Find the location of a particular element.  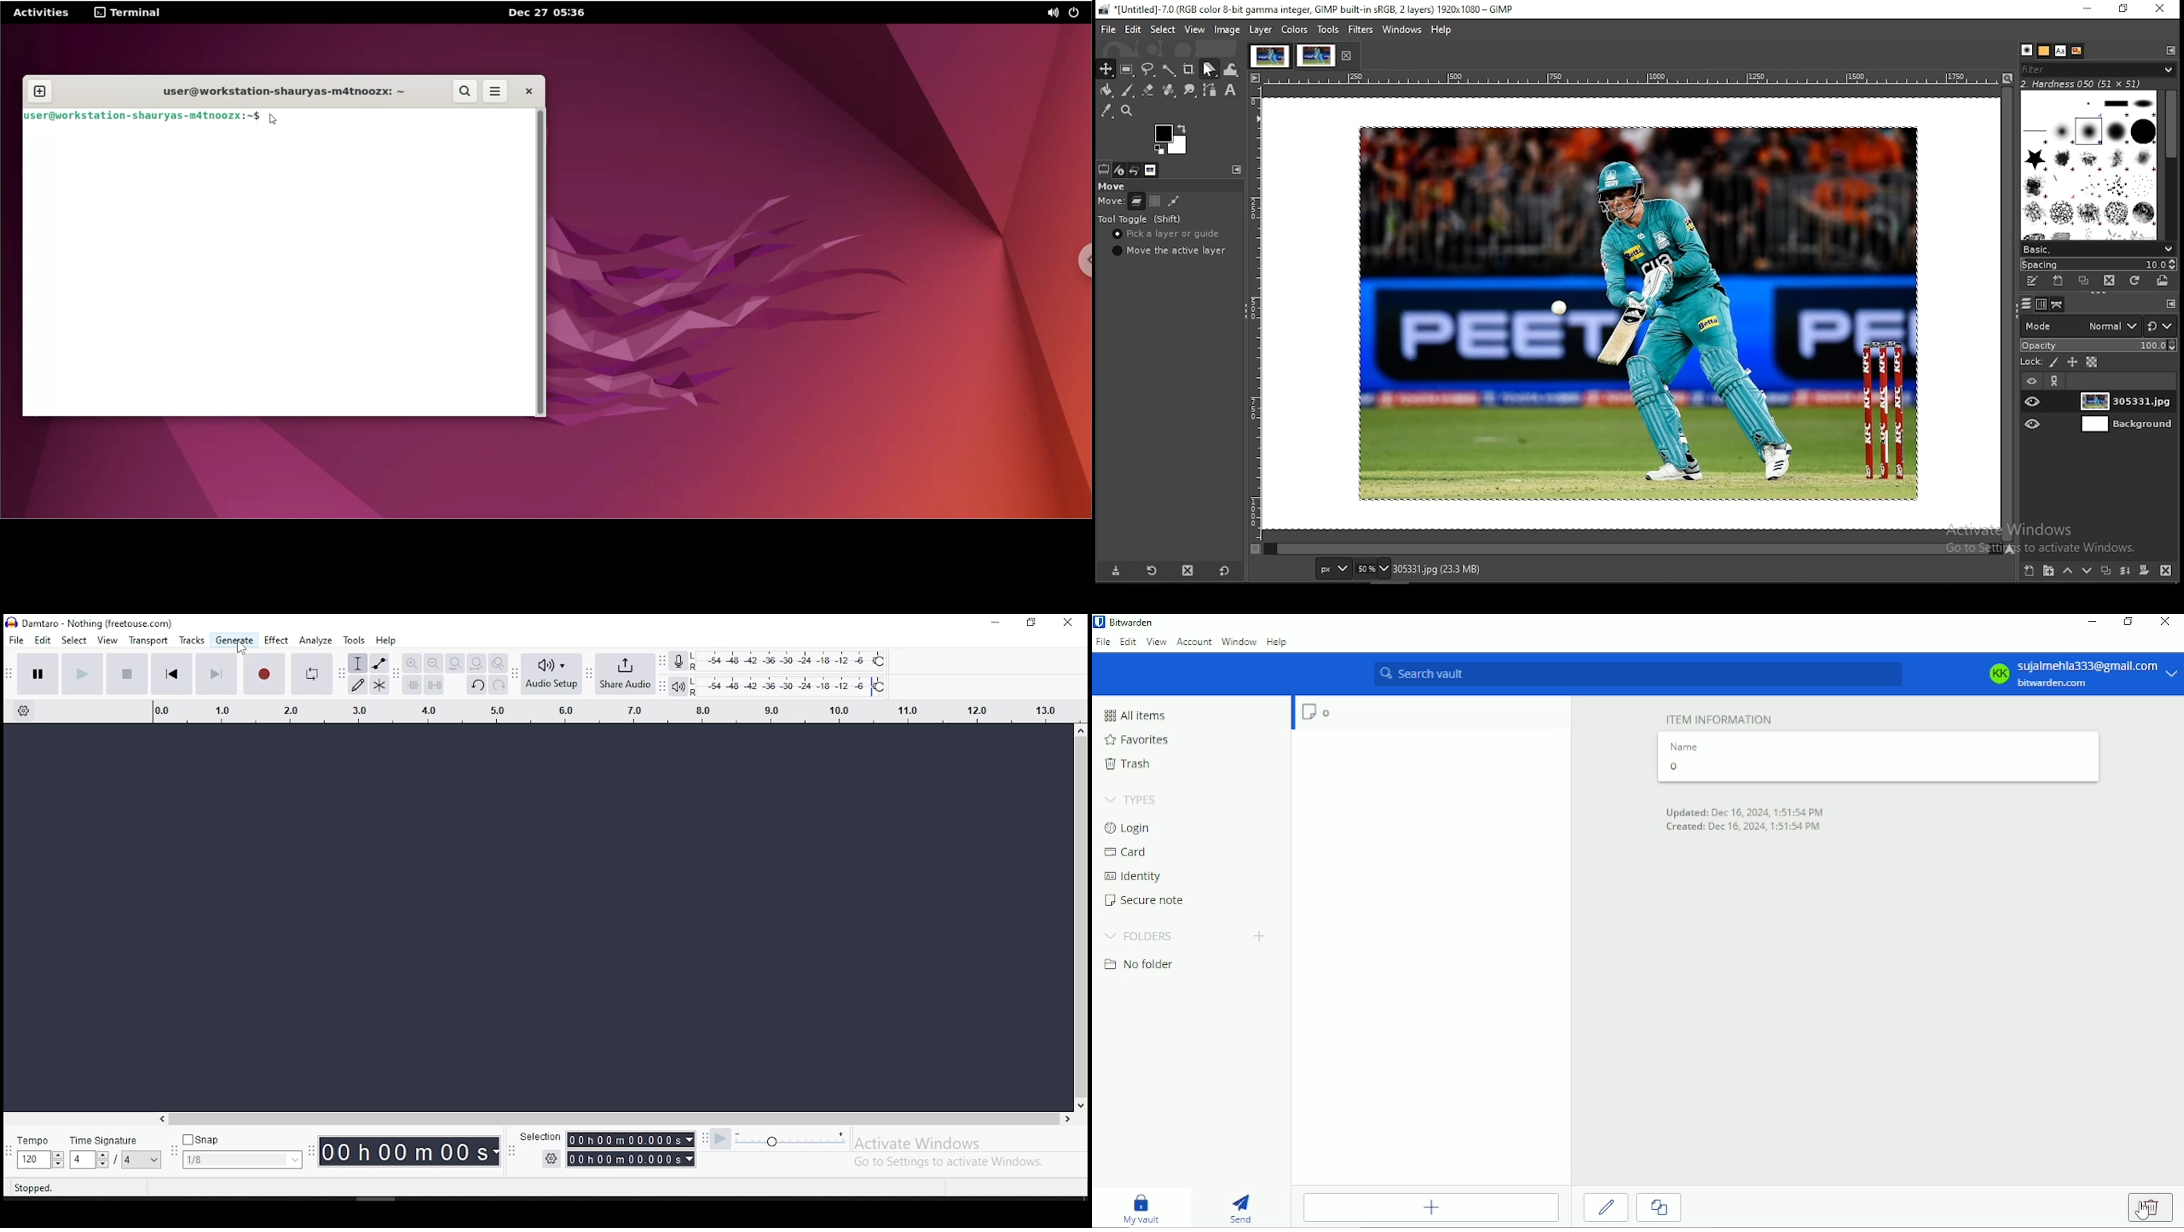

No folder is located at coordinates (1137, 965).